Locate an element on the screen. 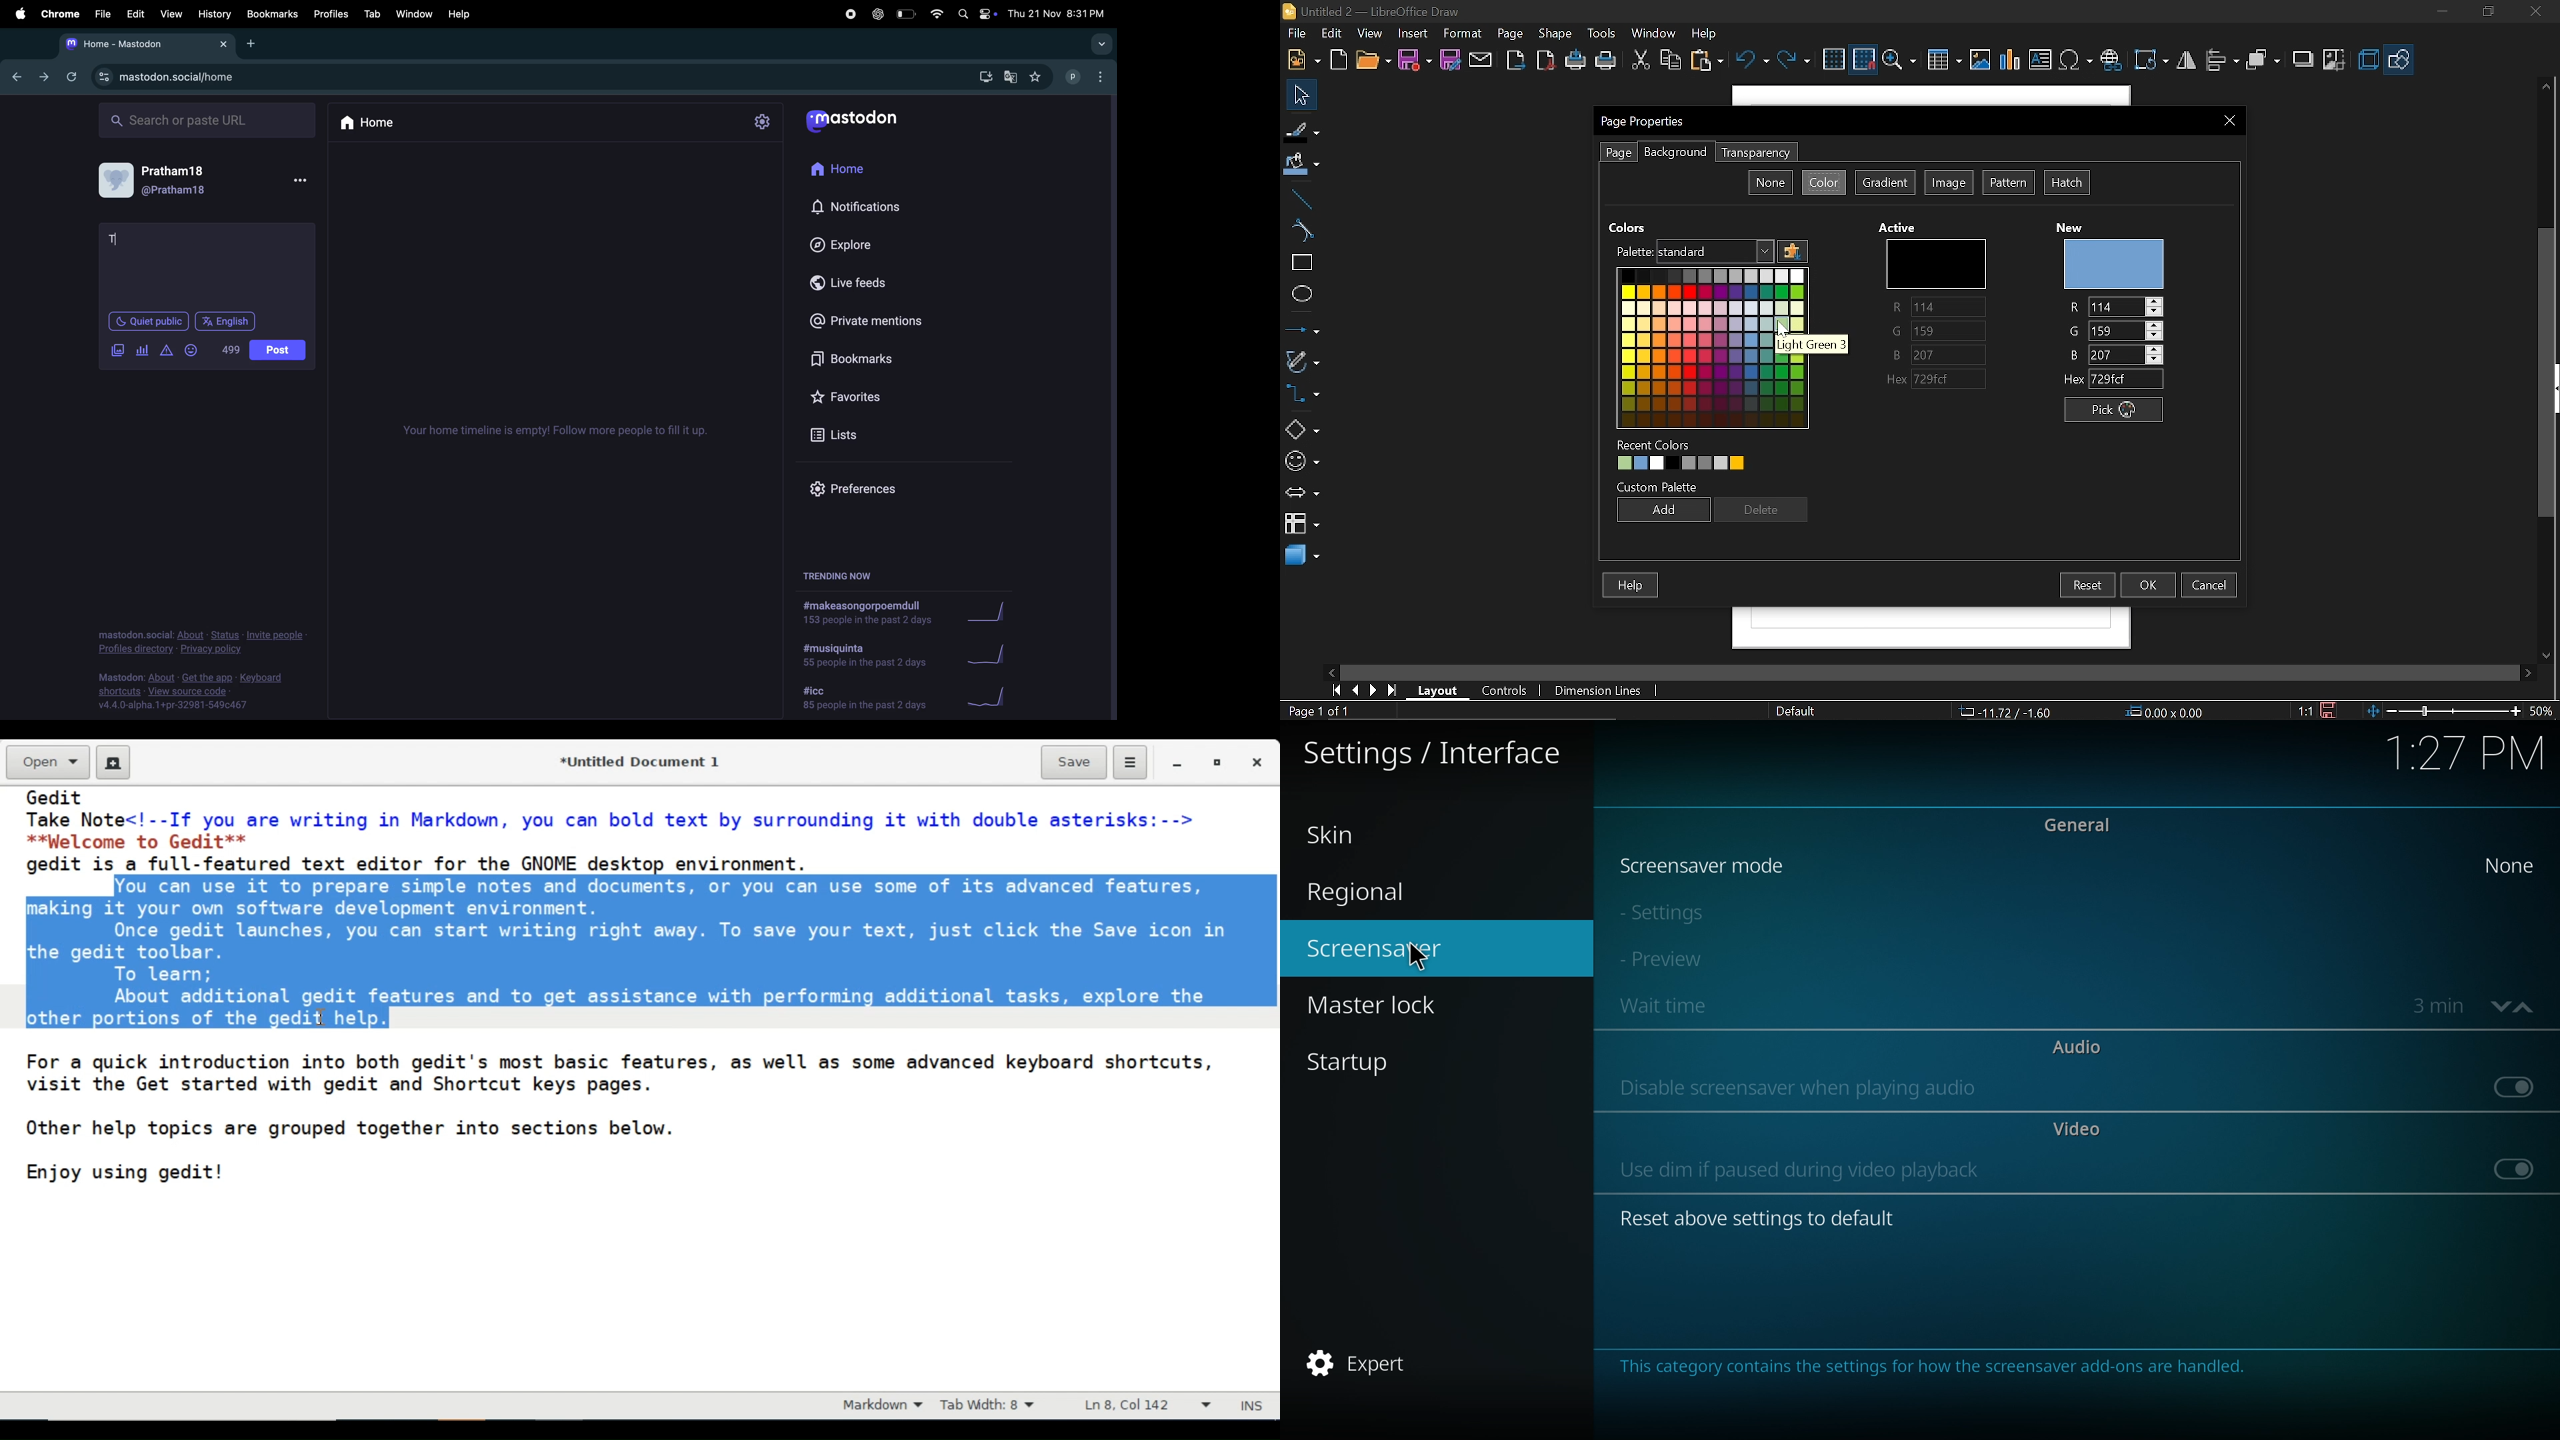  username is located at coordinates (1075, 77).